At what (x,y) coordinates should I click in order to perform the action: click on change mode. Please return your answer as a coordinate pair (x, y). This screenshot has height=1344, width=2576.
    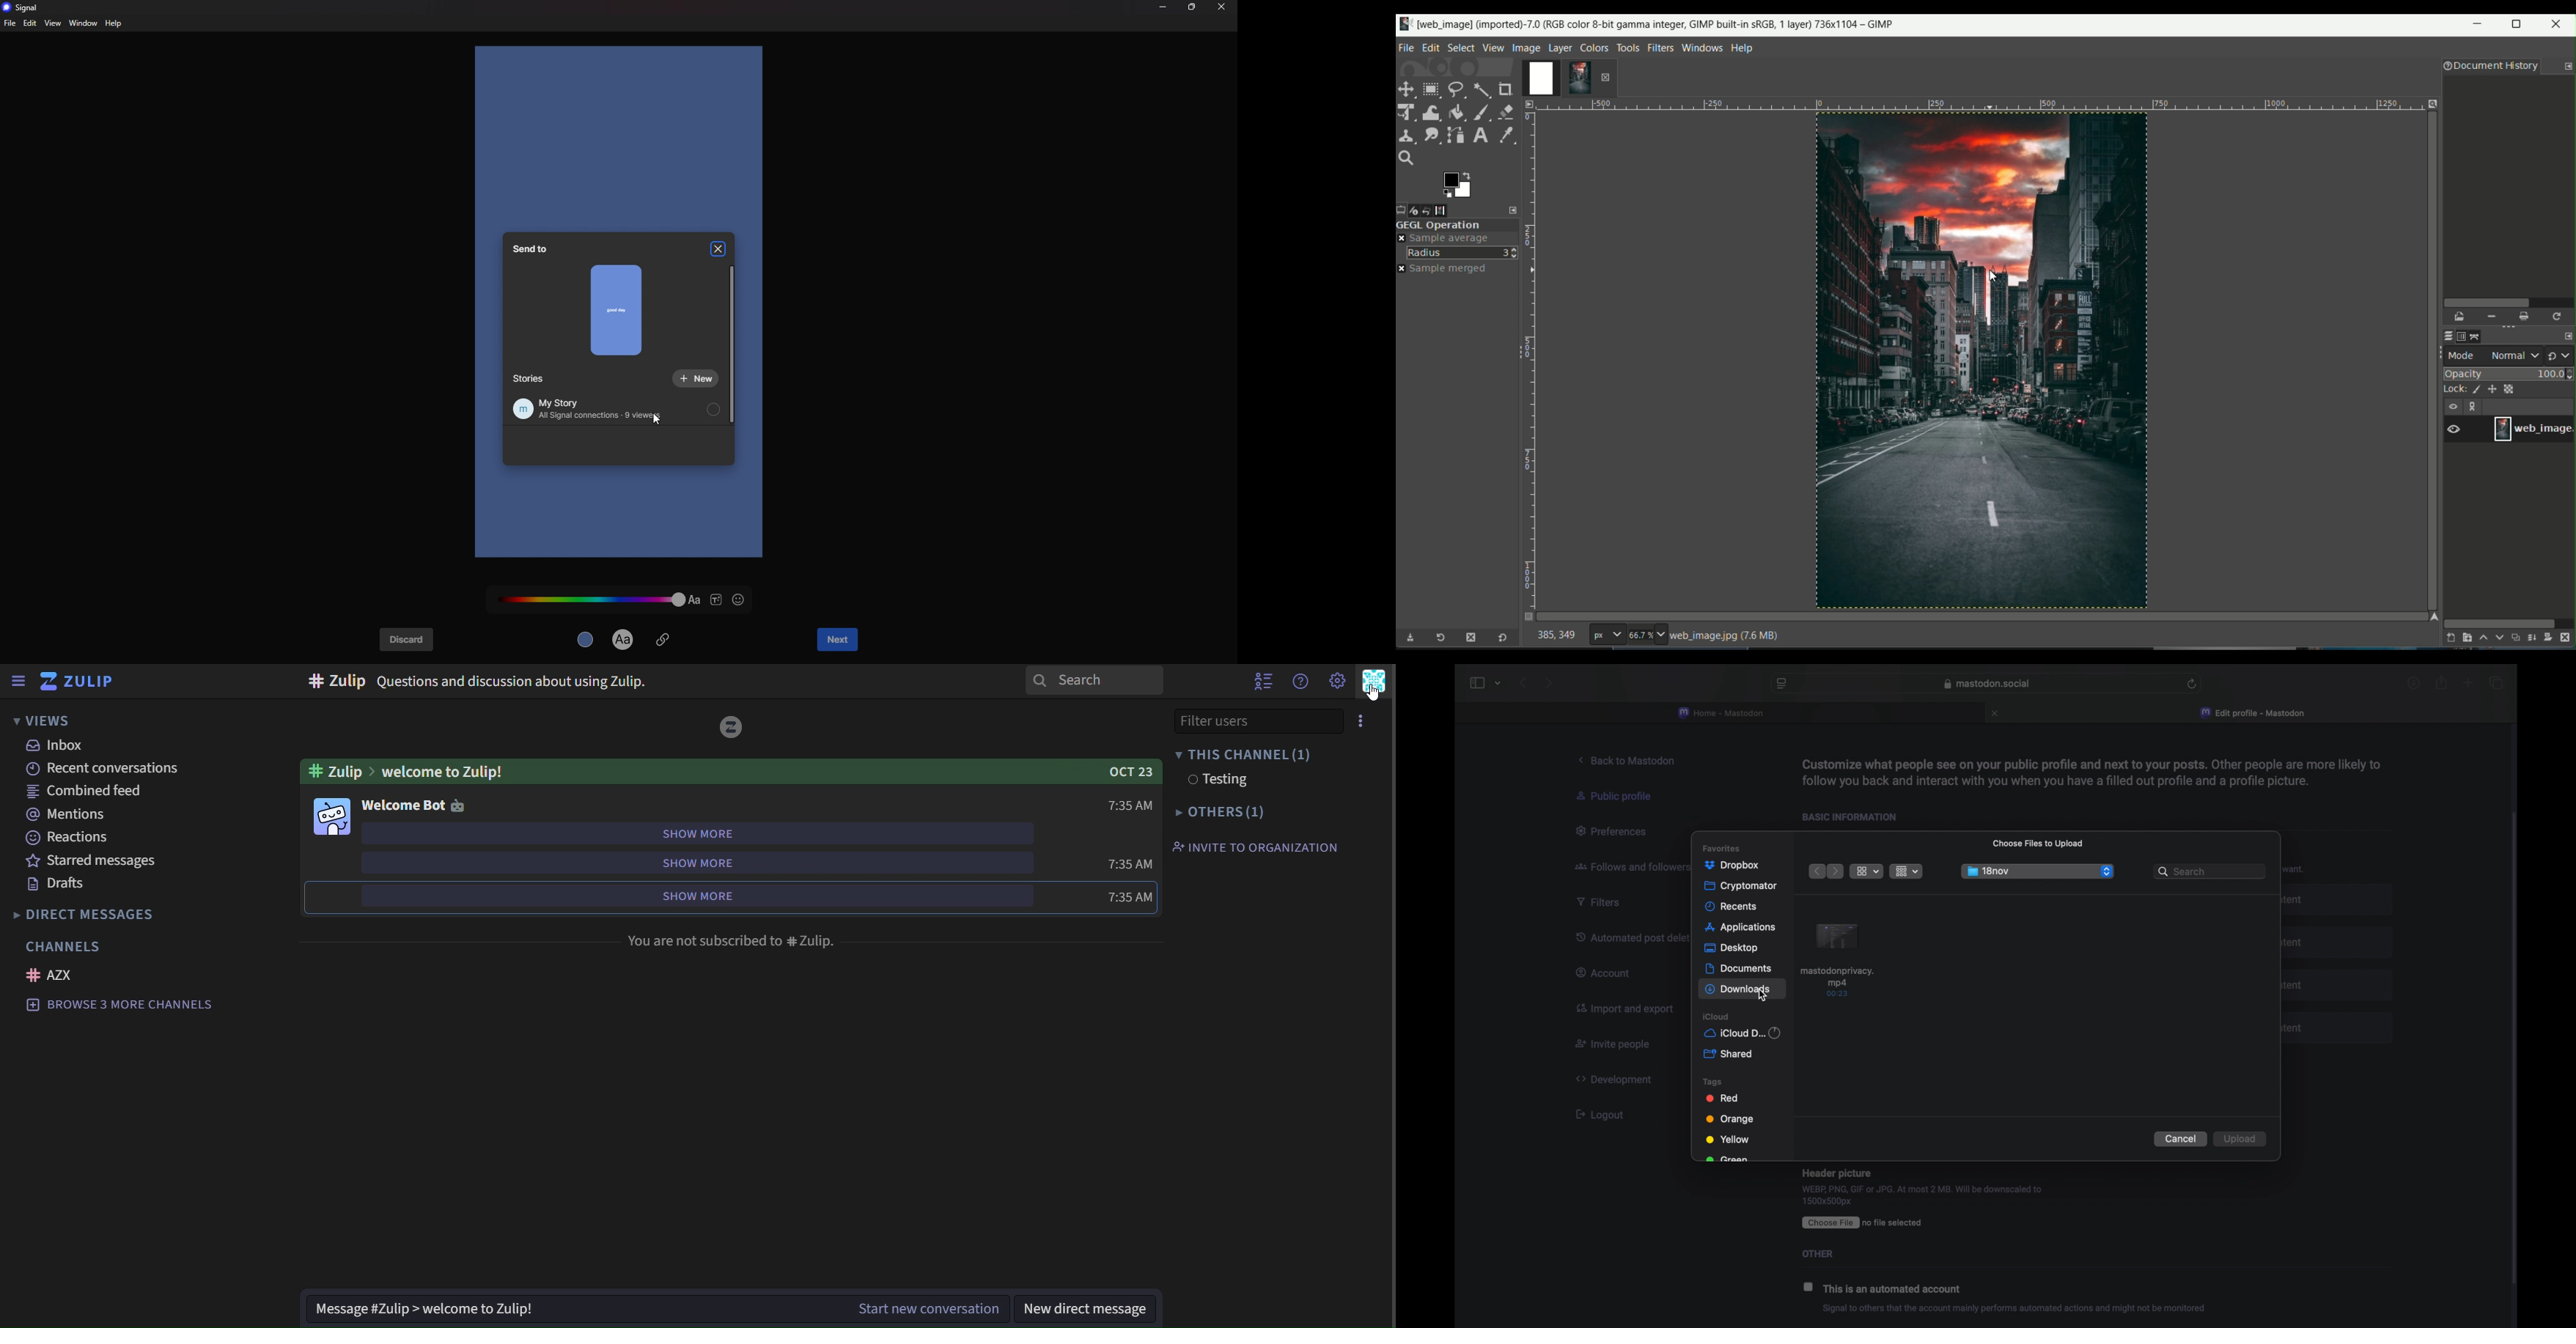
    Looking at the image, I should click on (2561, 355).